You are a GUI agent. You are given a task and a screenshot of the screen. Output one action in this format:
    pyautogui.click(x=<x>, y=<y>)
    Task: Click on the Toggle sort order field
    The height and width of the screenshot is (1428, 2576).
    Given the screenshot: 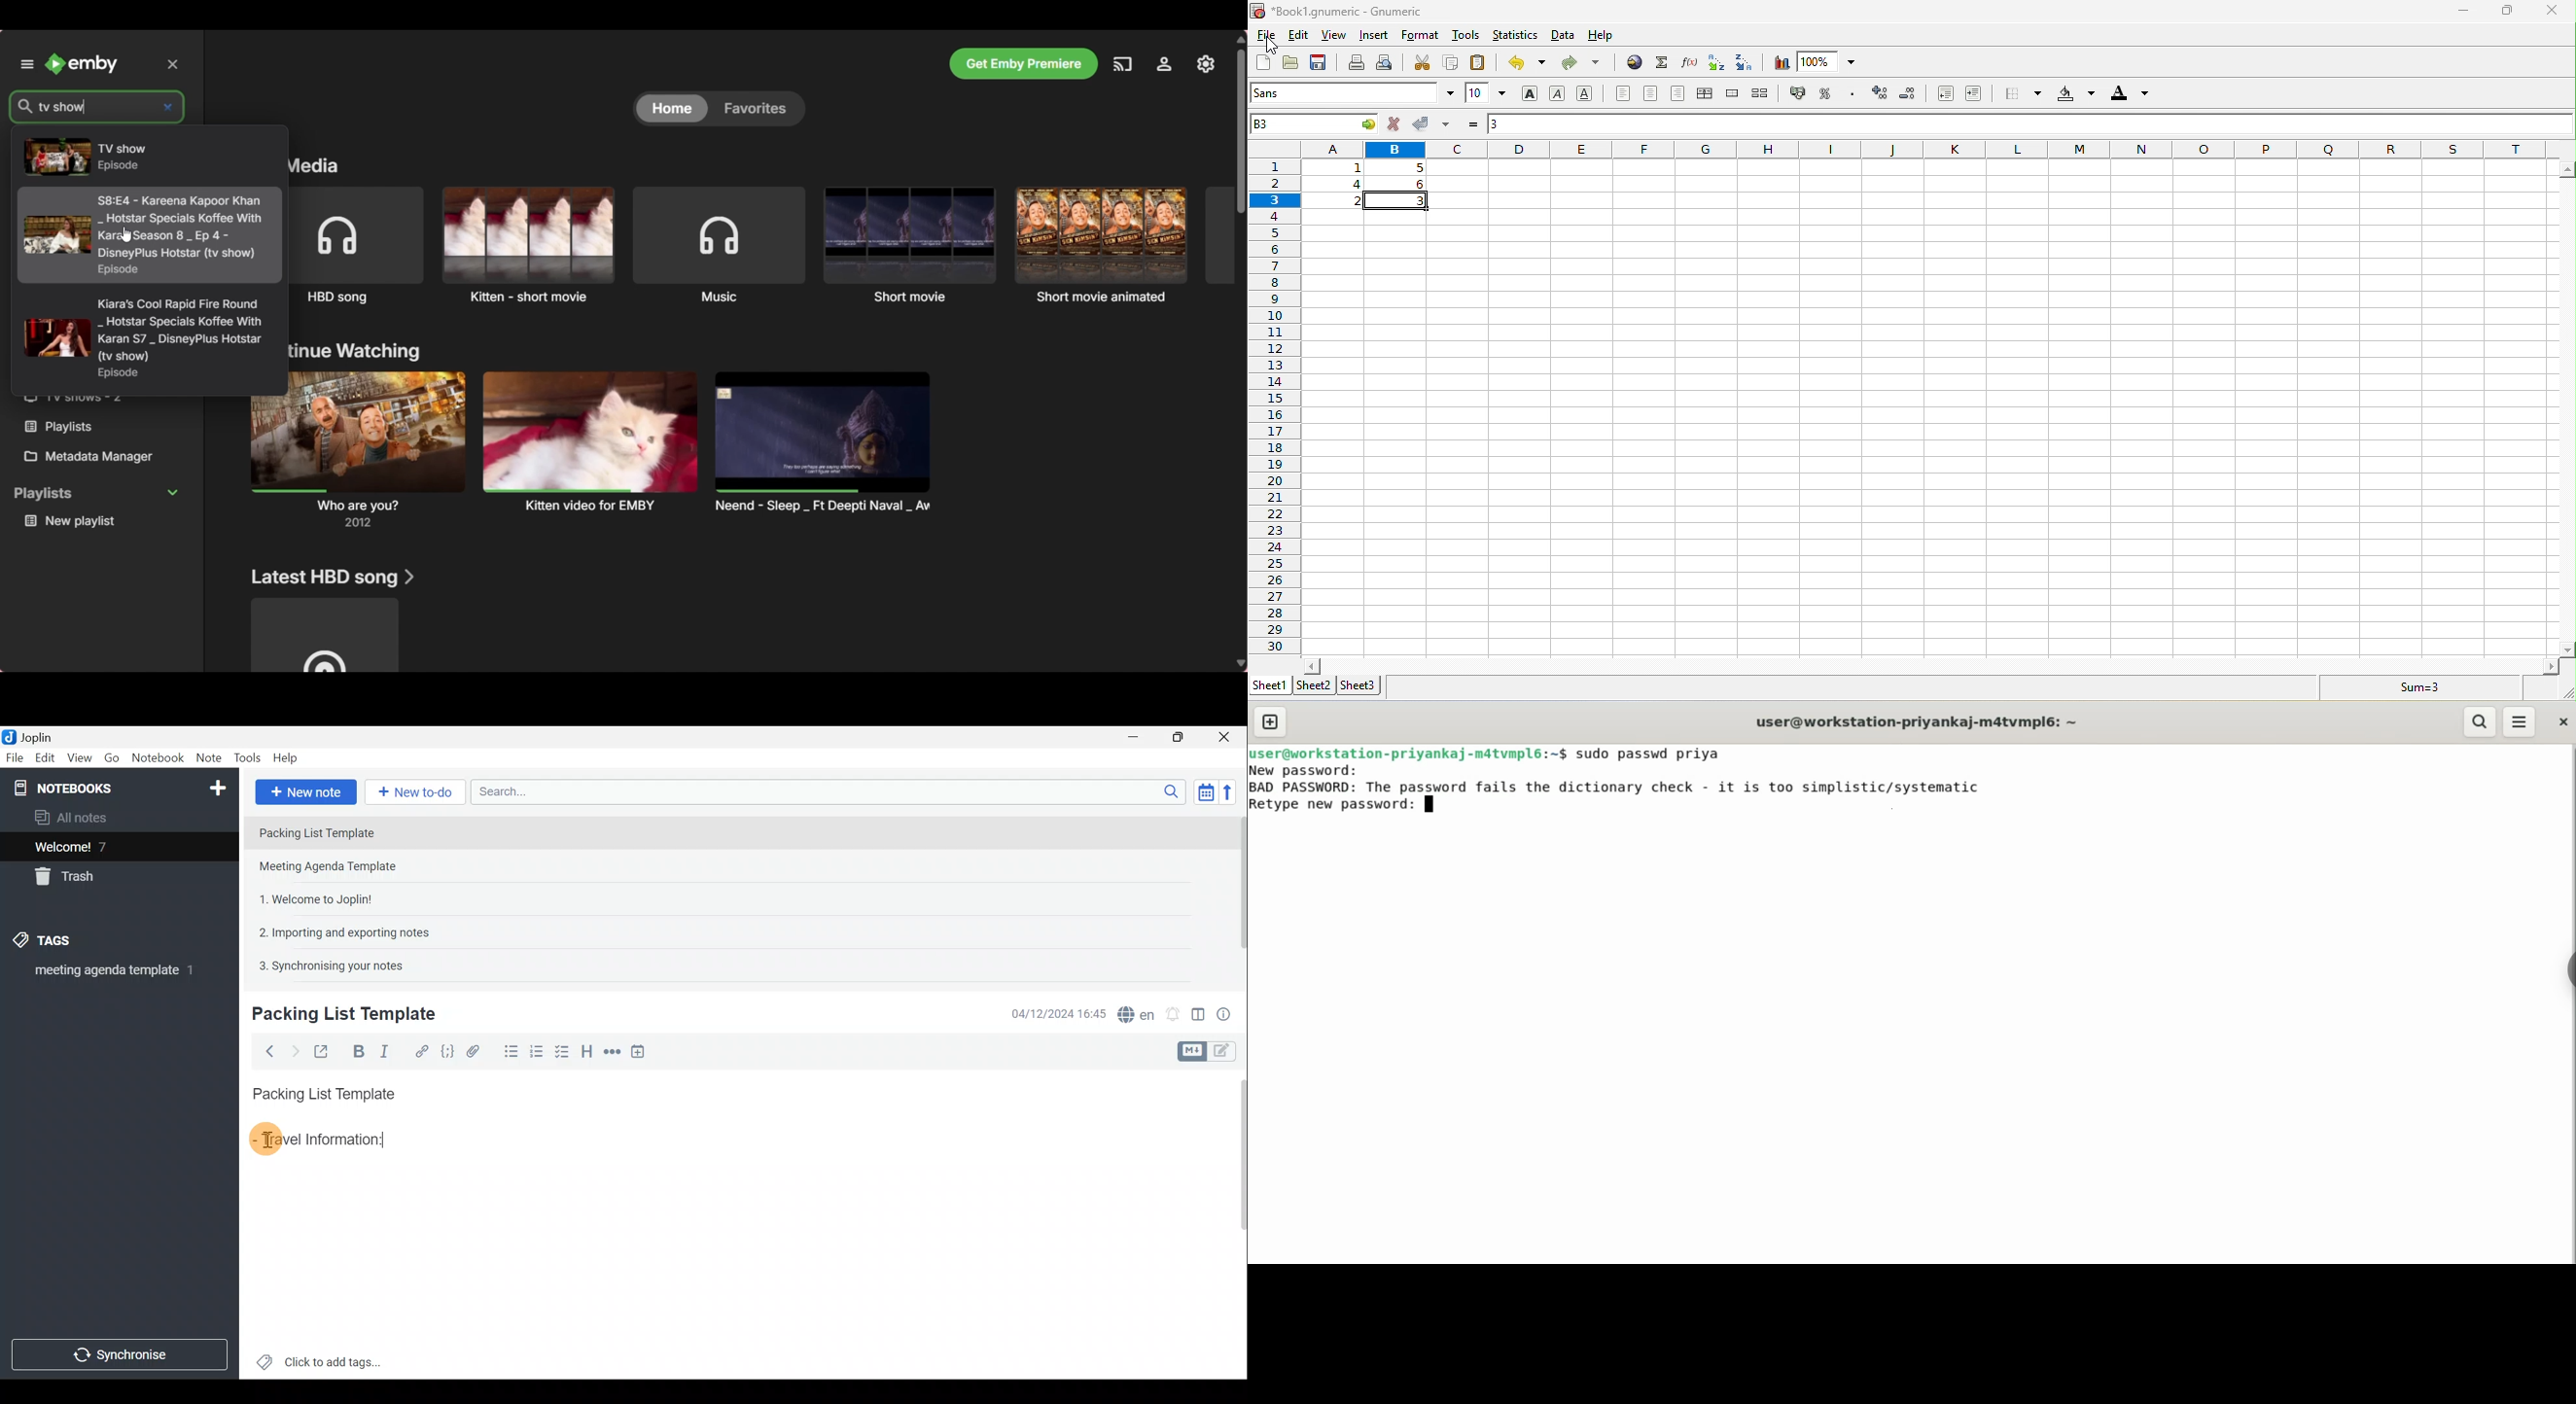 What is the action you would take?
    pyautogui.click(x=1202, y=792)
    